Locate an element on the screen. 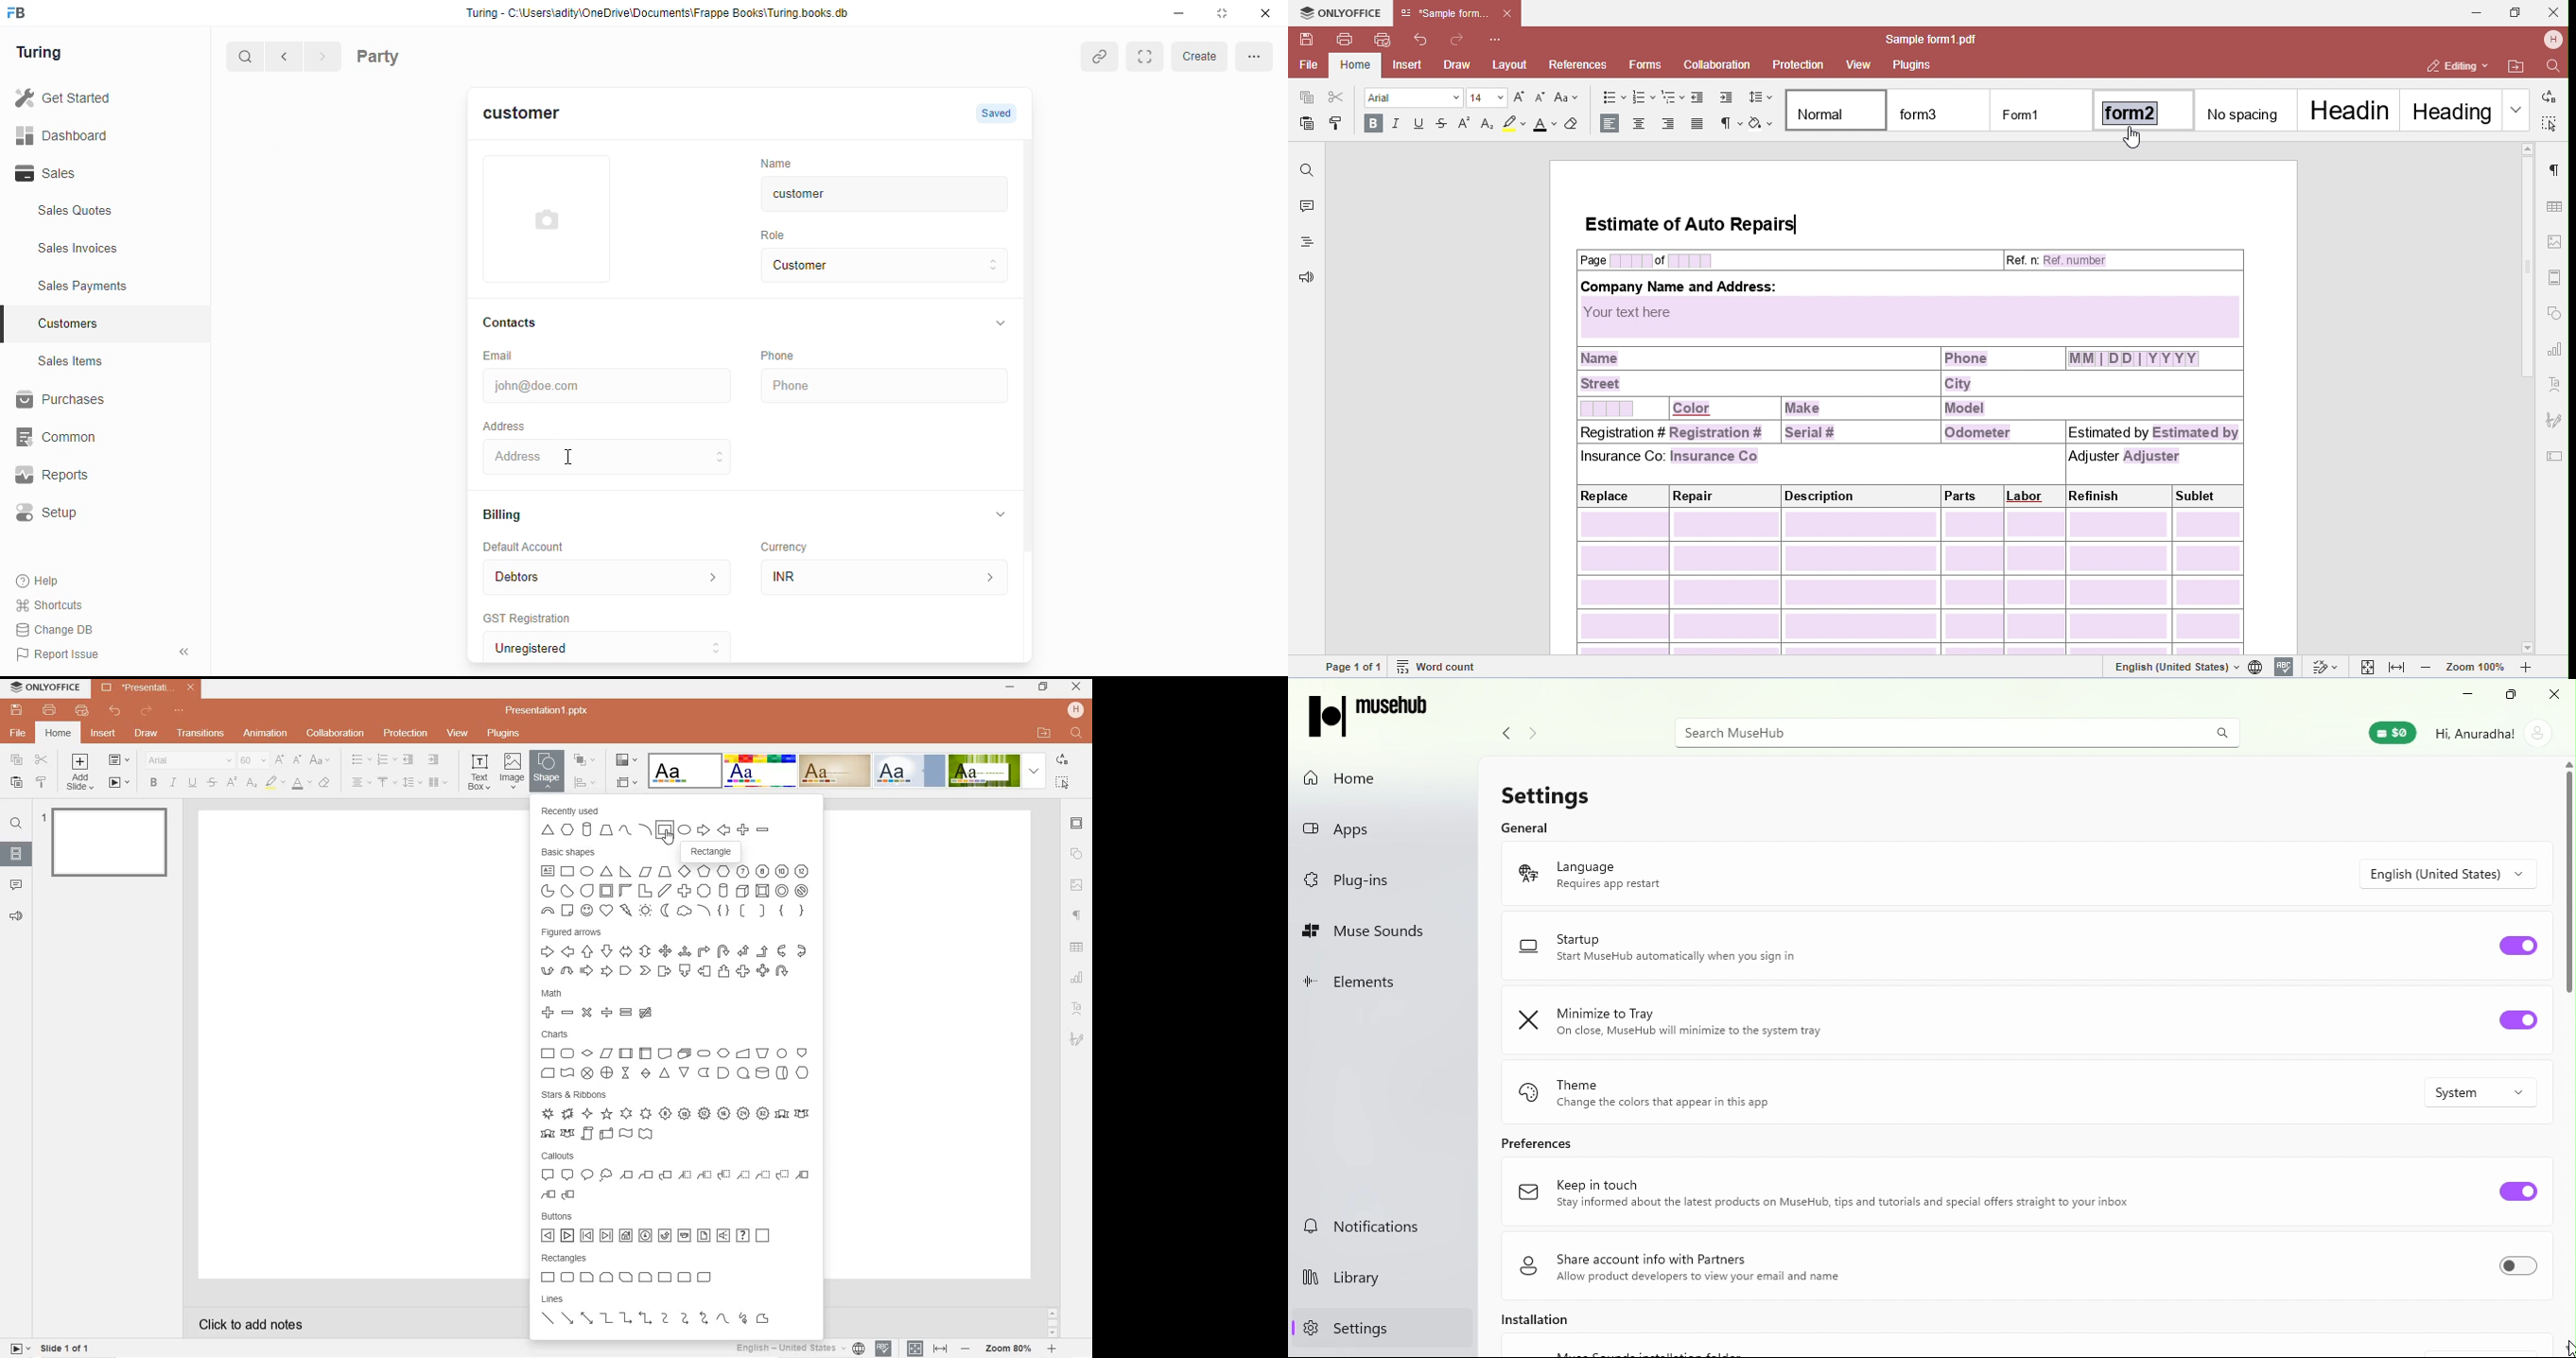 The image size is (2576, 1372). INR is located at coordinates (885, 574).